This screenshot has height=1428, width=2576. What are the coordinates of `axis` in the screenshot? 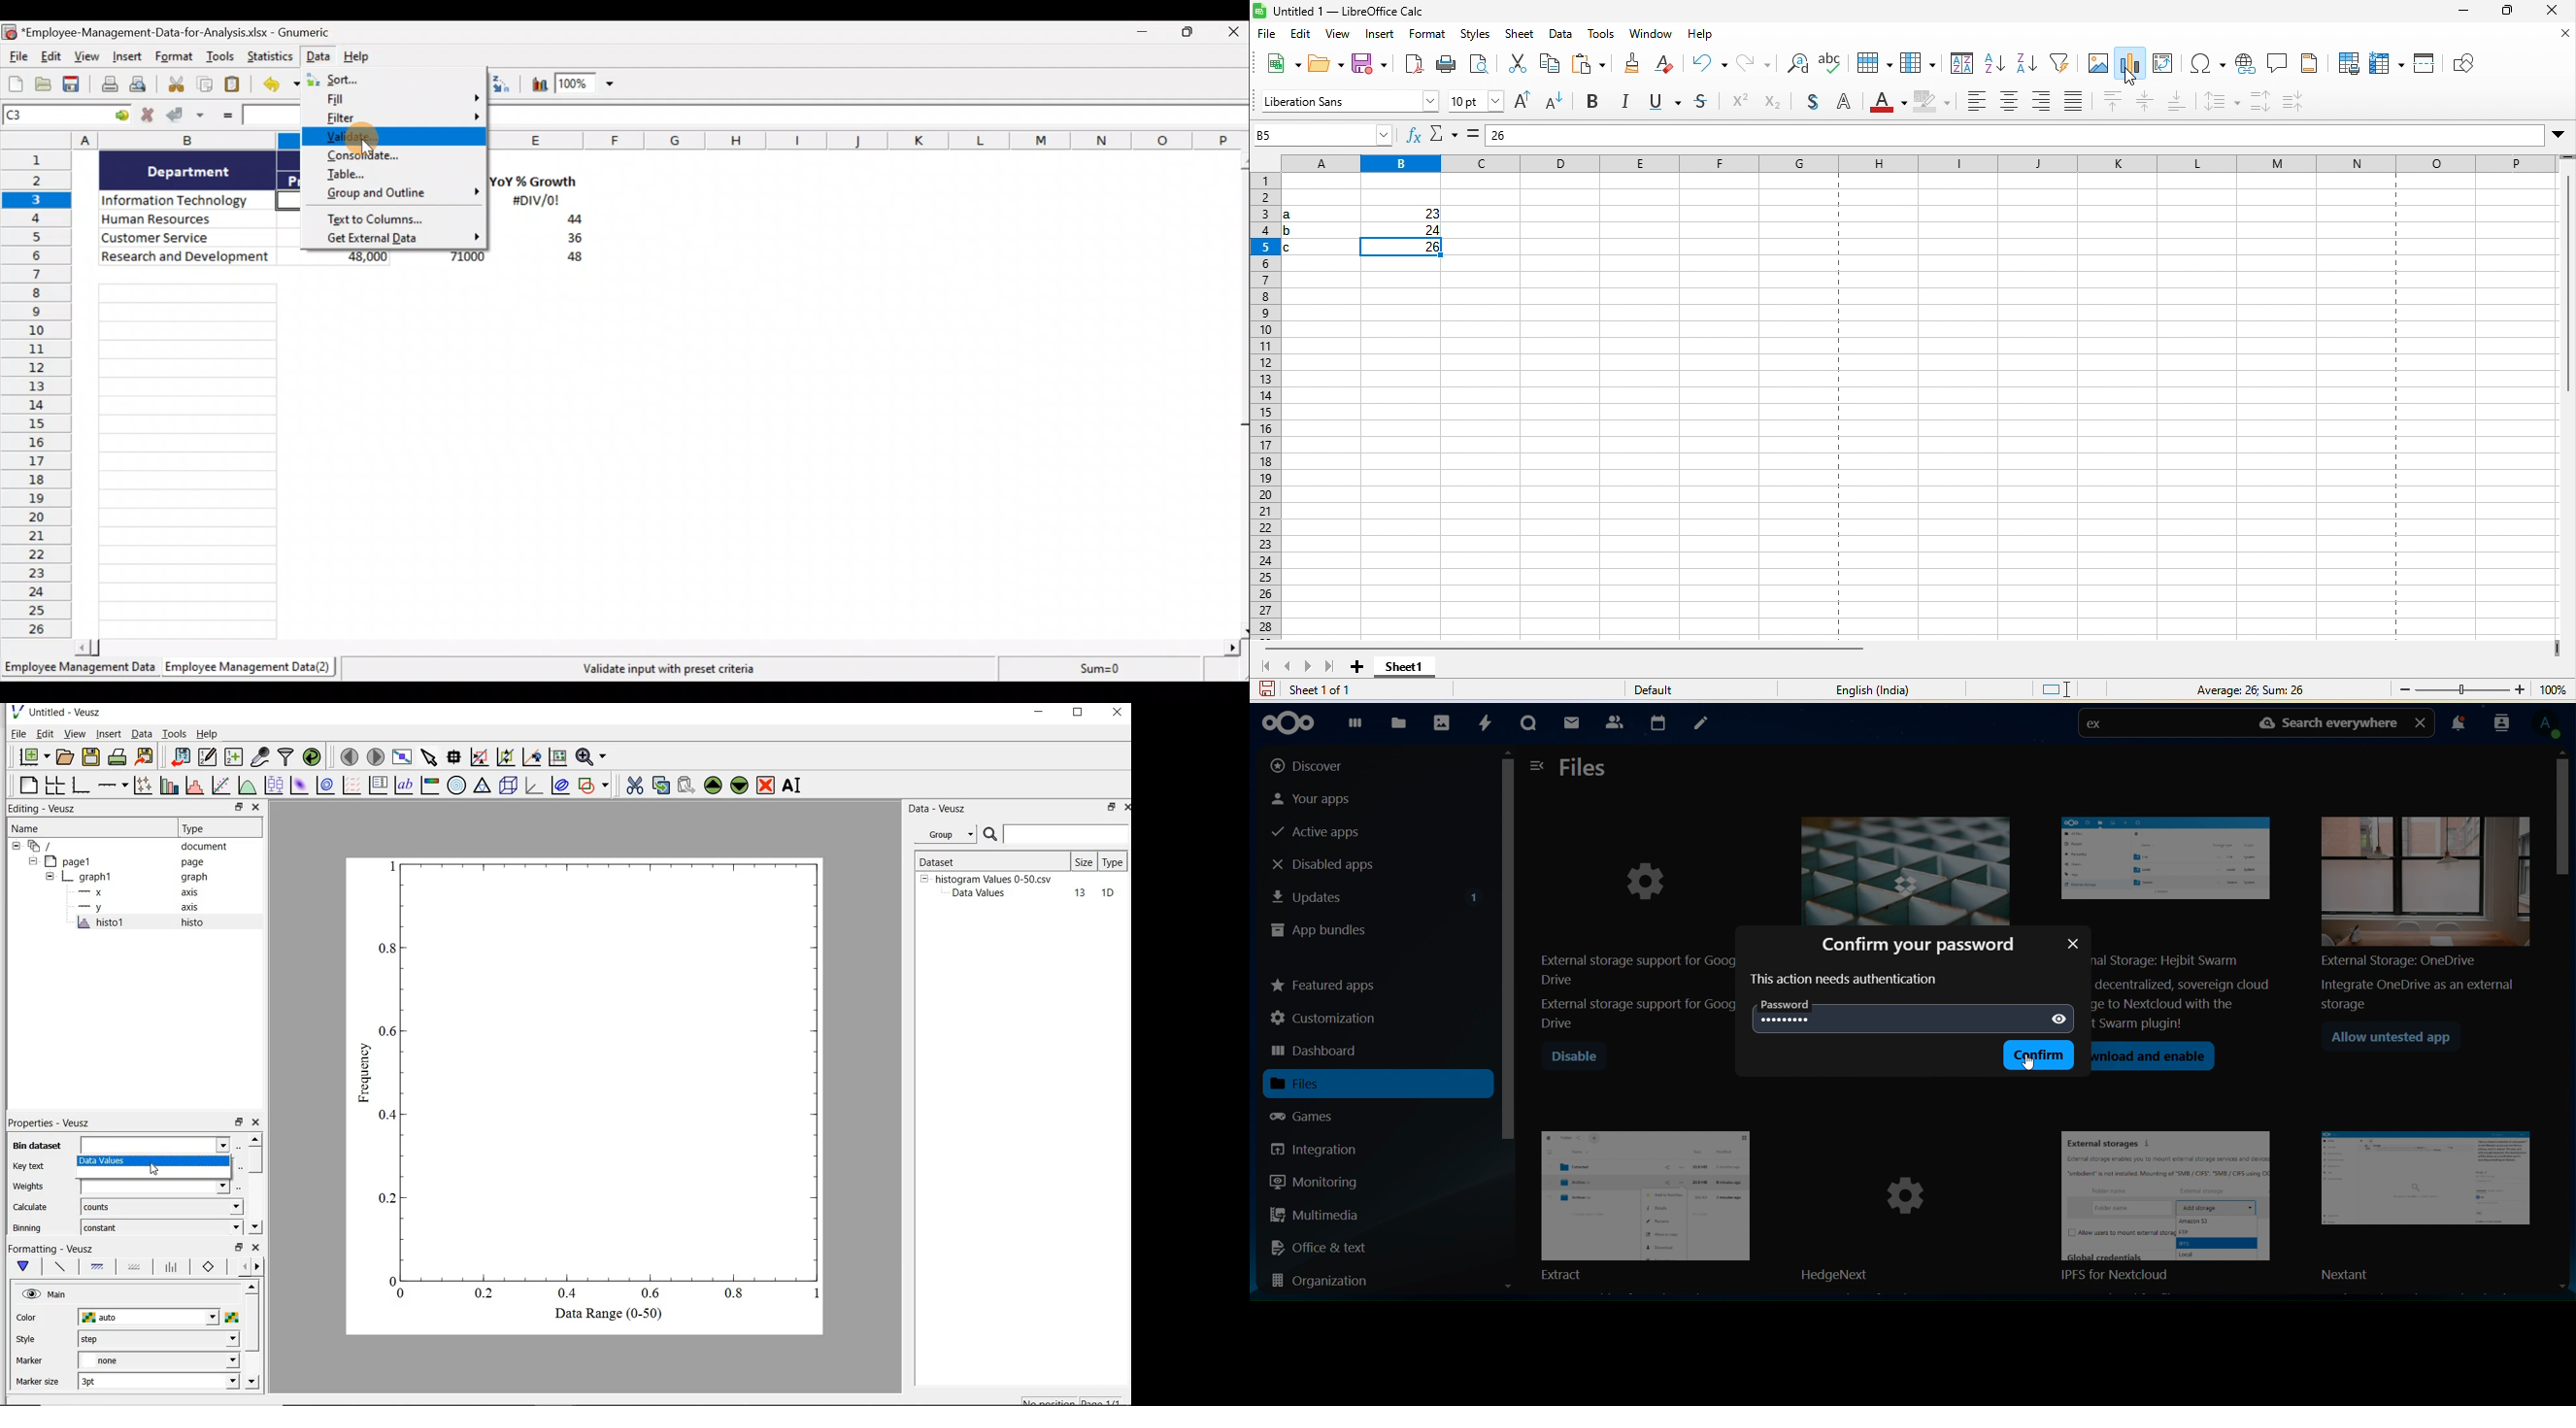 It's located at (194, 908).